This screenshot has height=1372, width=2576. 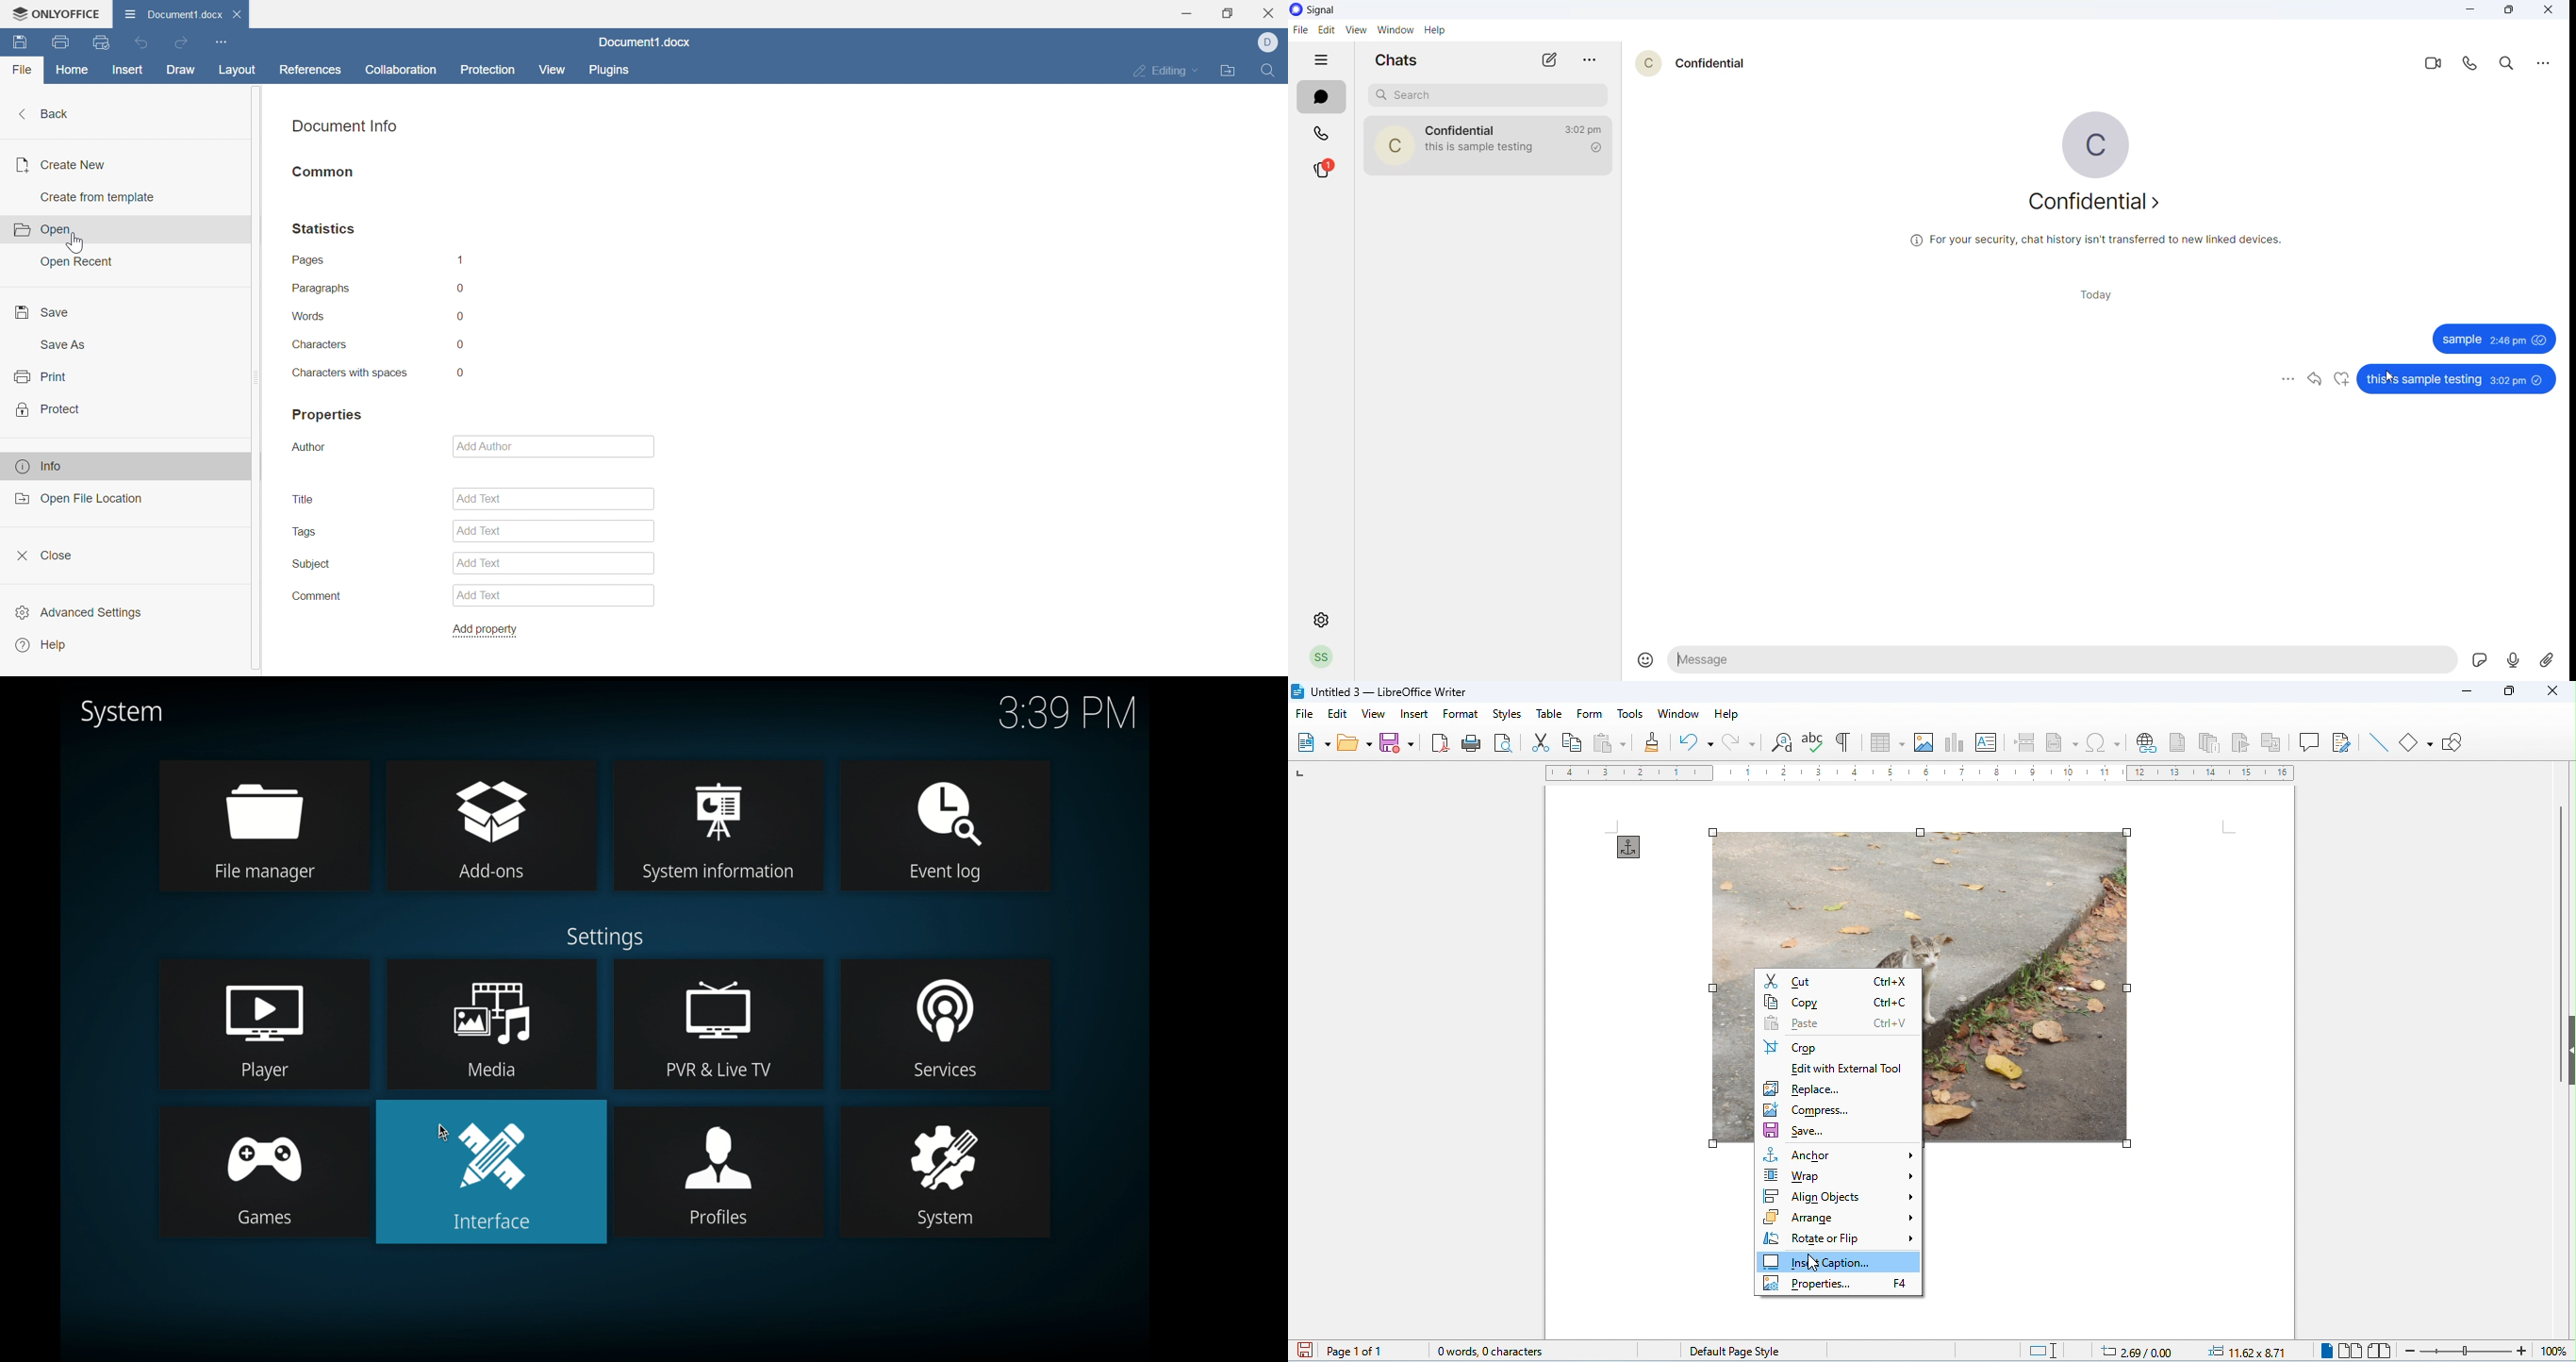 I want to click on save, so click(x=1302, y=1350).